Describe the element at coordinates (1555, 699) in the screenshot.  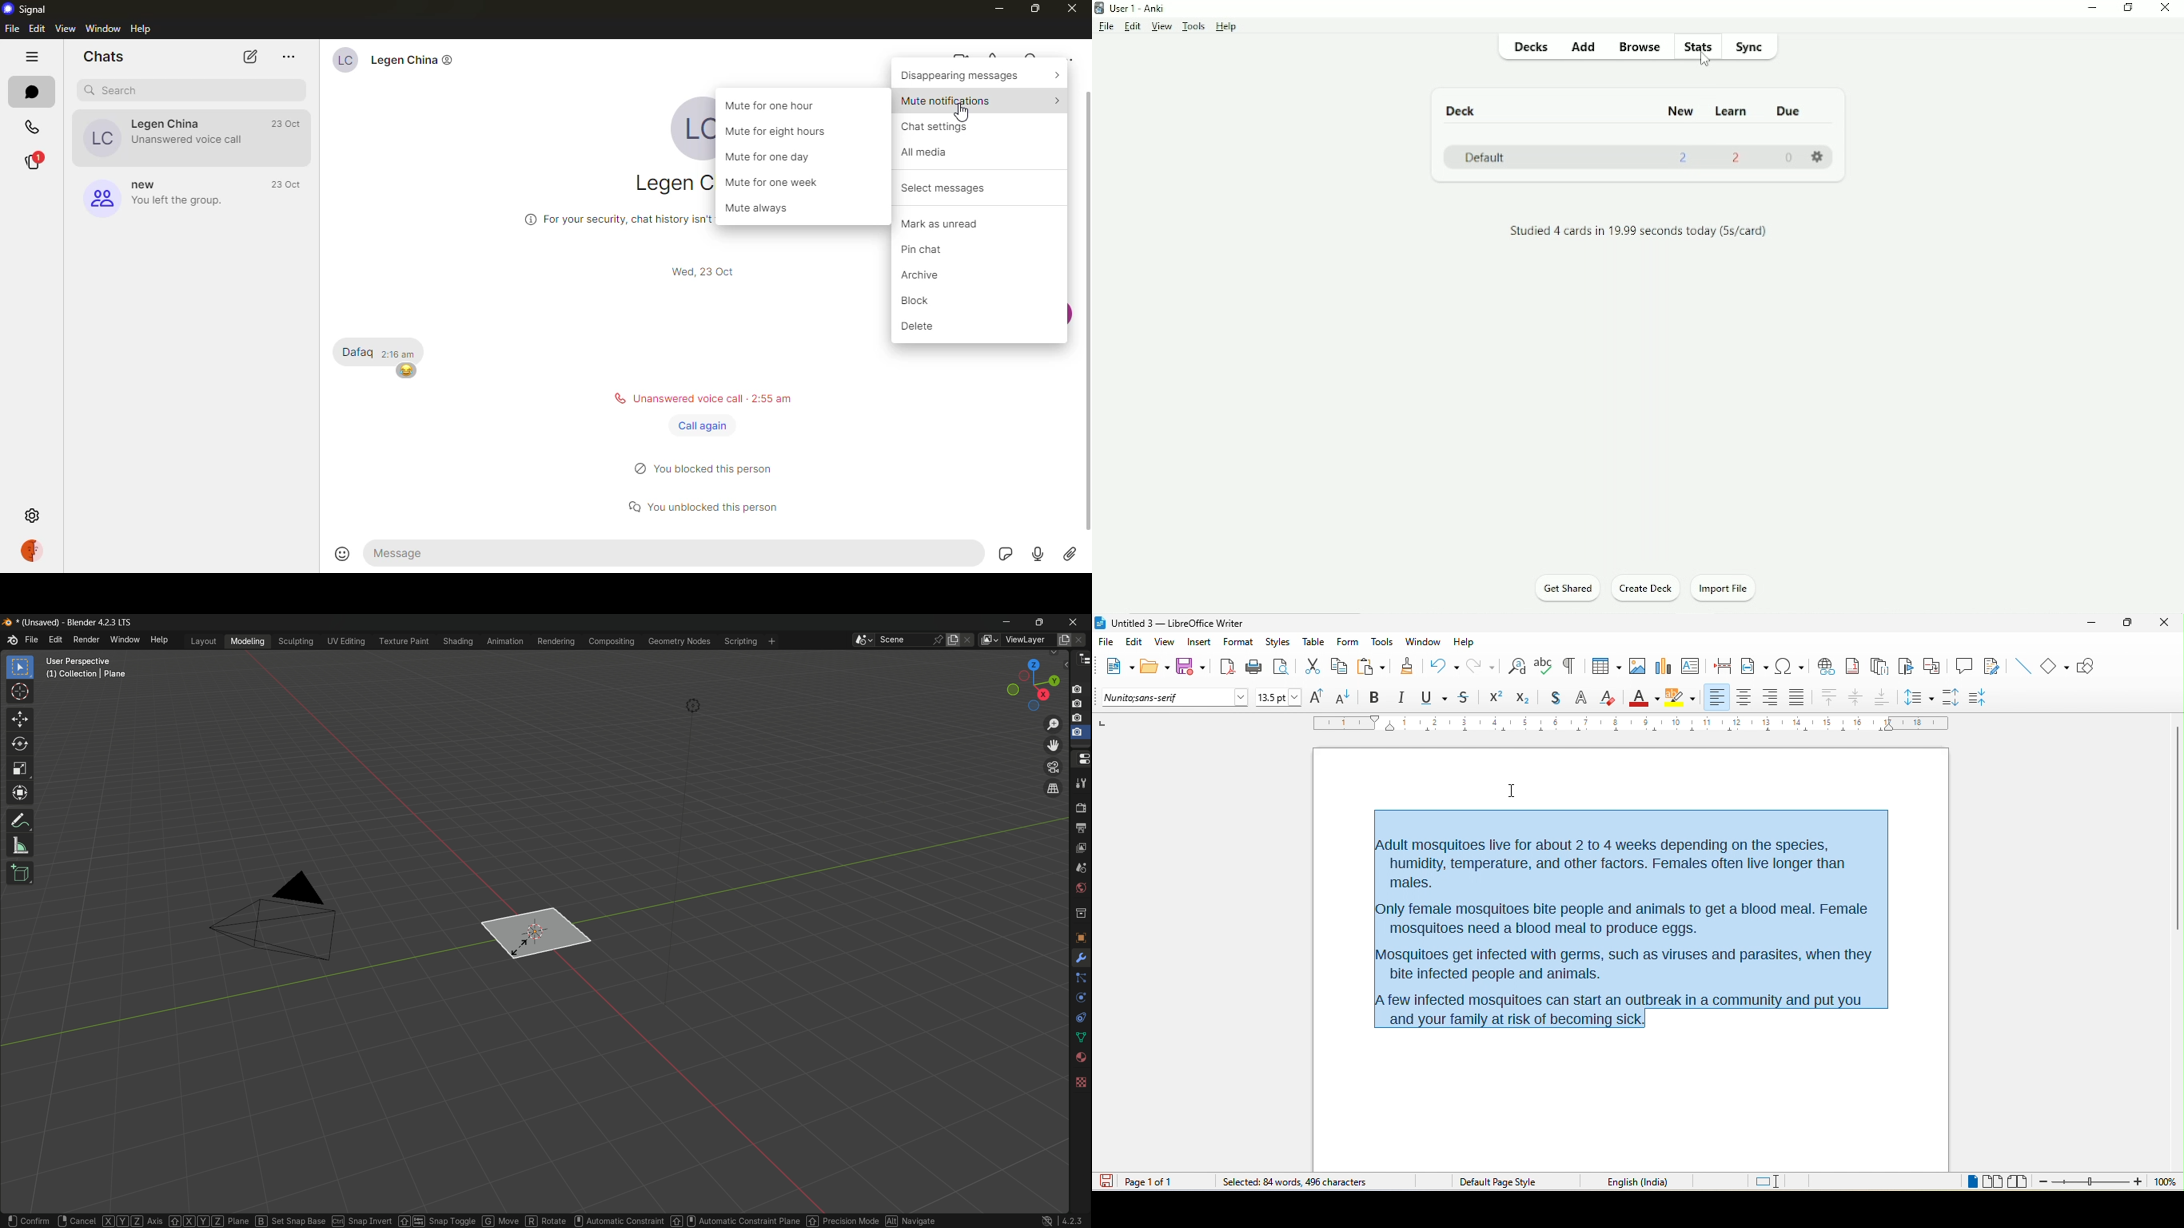
I see `shadow` at that location.